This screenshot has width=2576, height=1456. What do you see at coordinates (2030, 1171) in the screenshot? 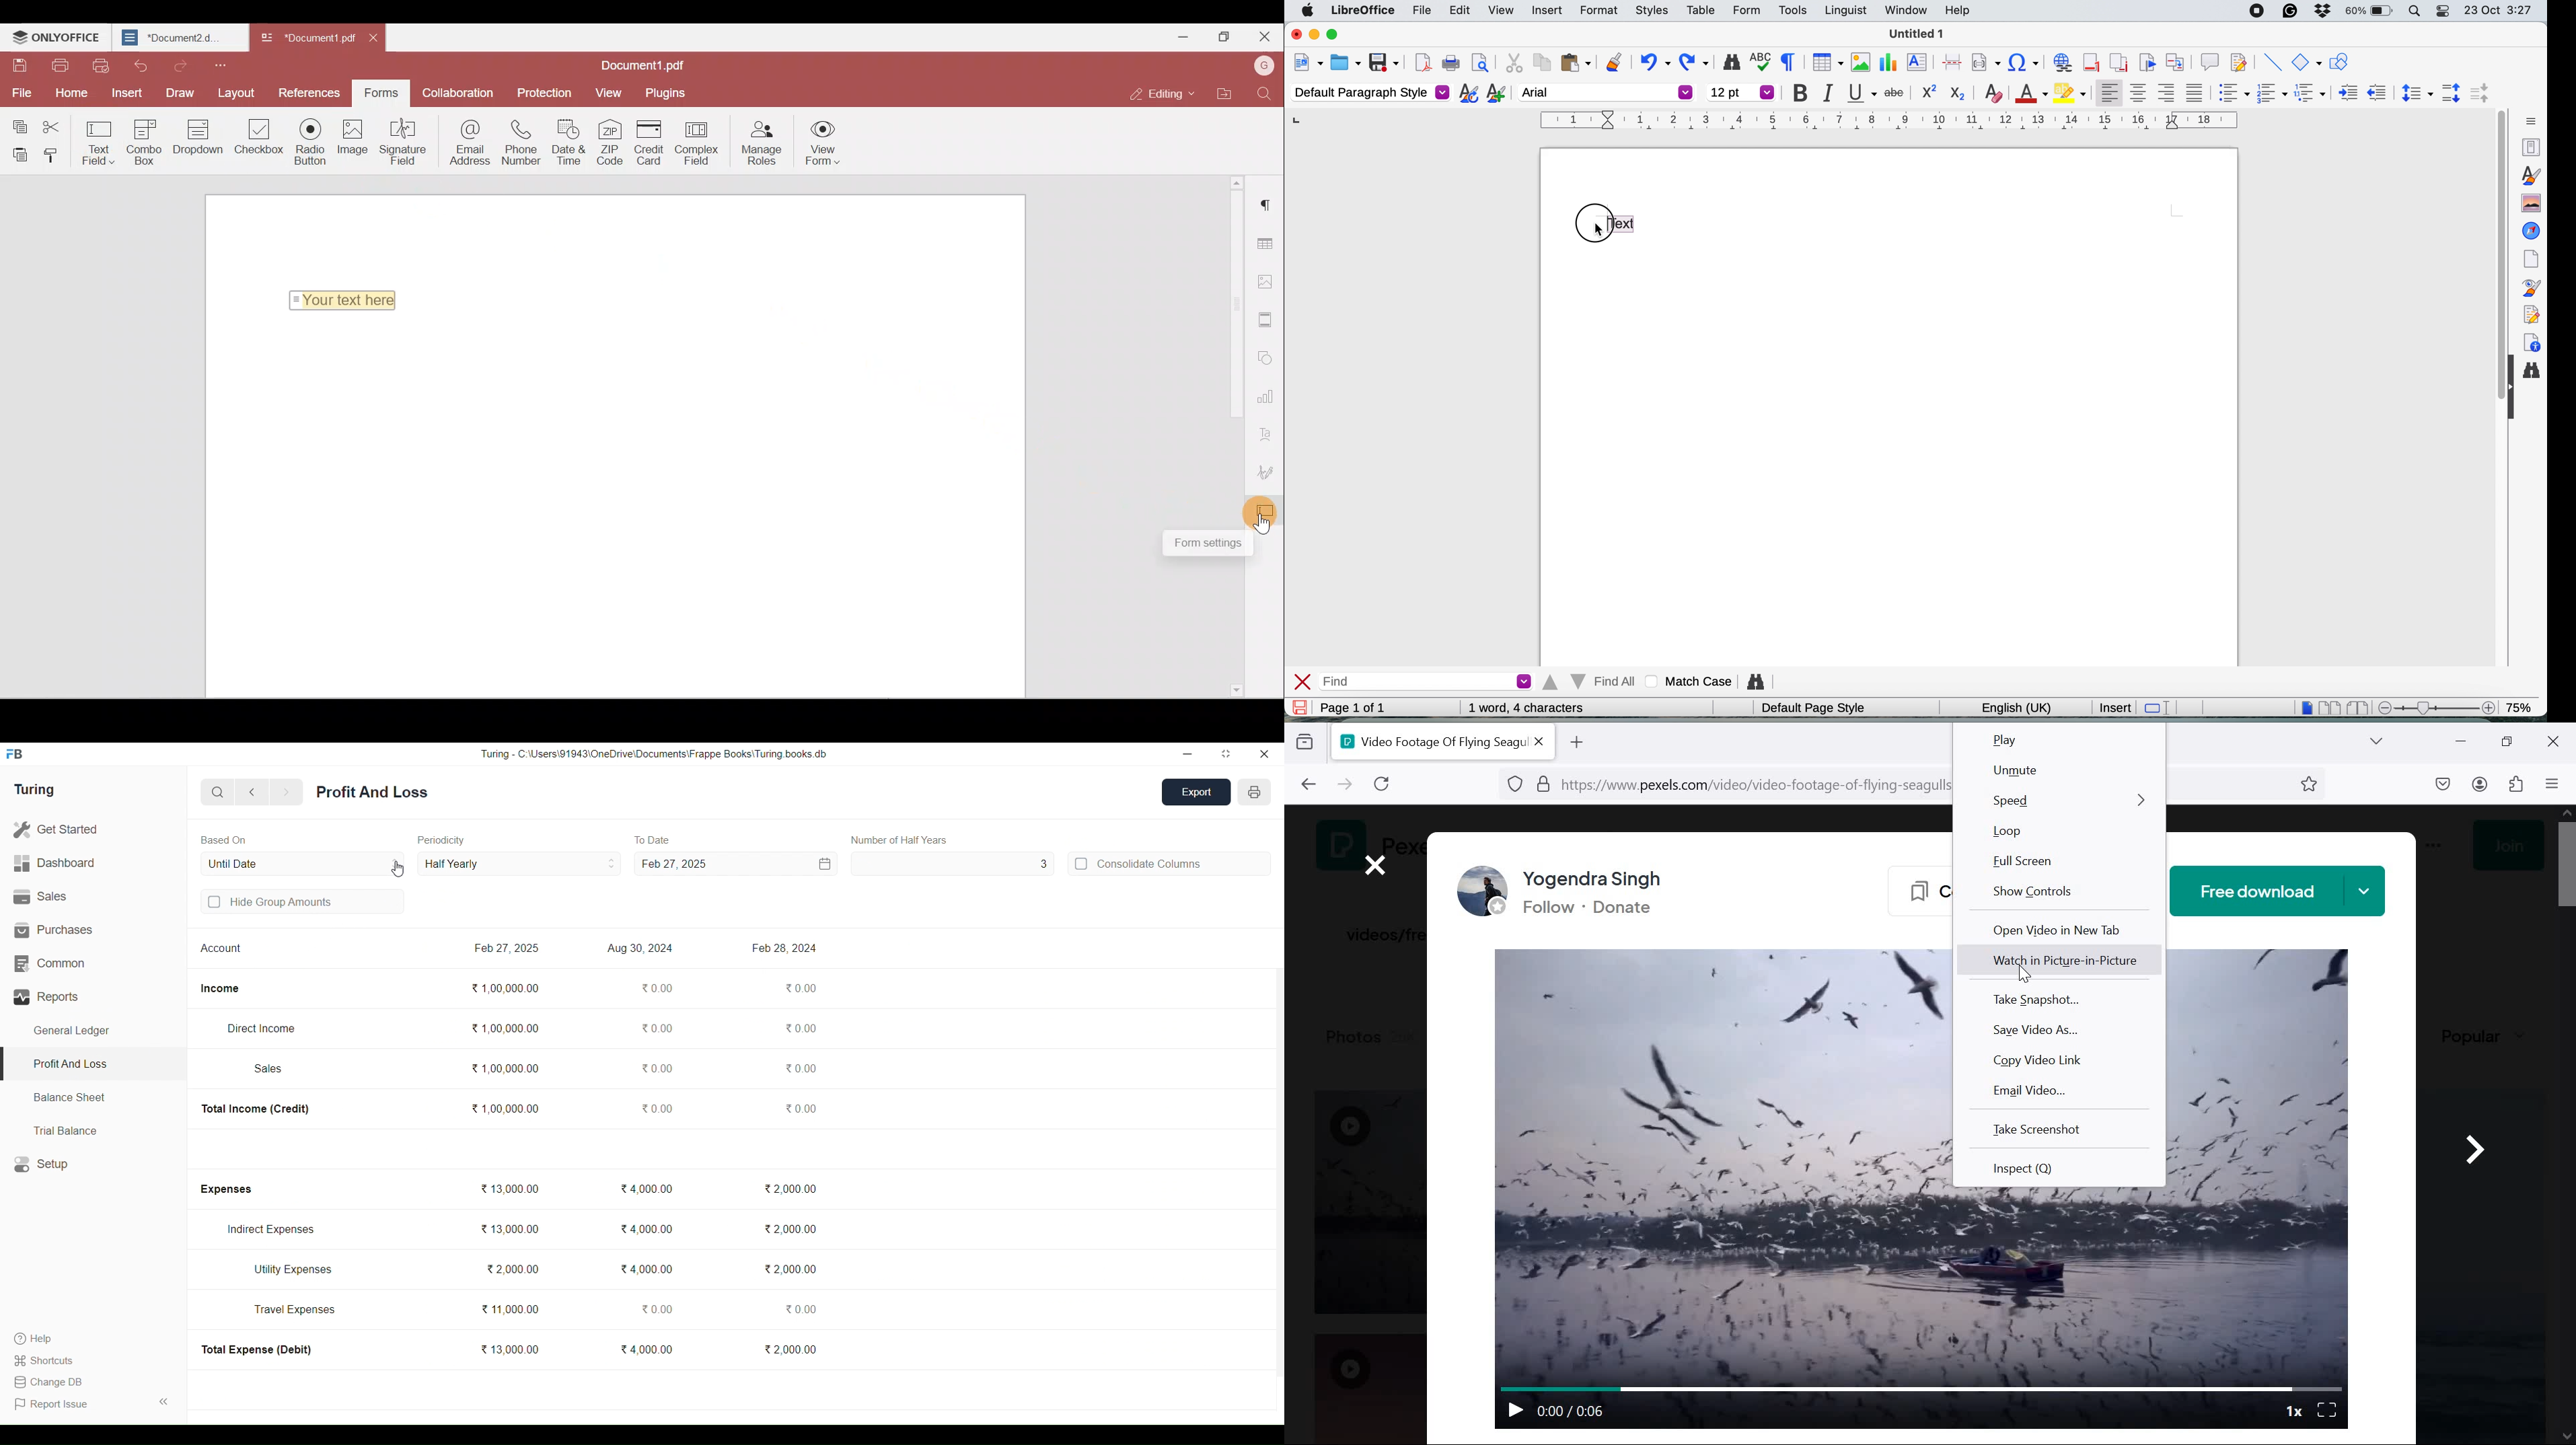
I see `Inspect (Q)` at bounding box center [2030, 1171].